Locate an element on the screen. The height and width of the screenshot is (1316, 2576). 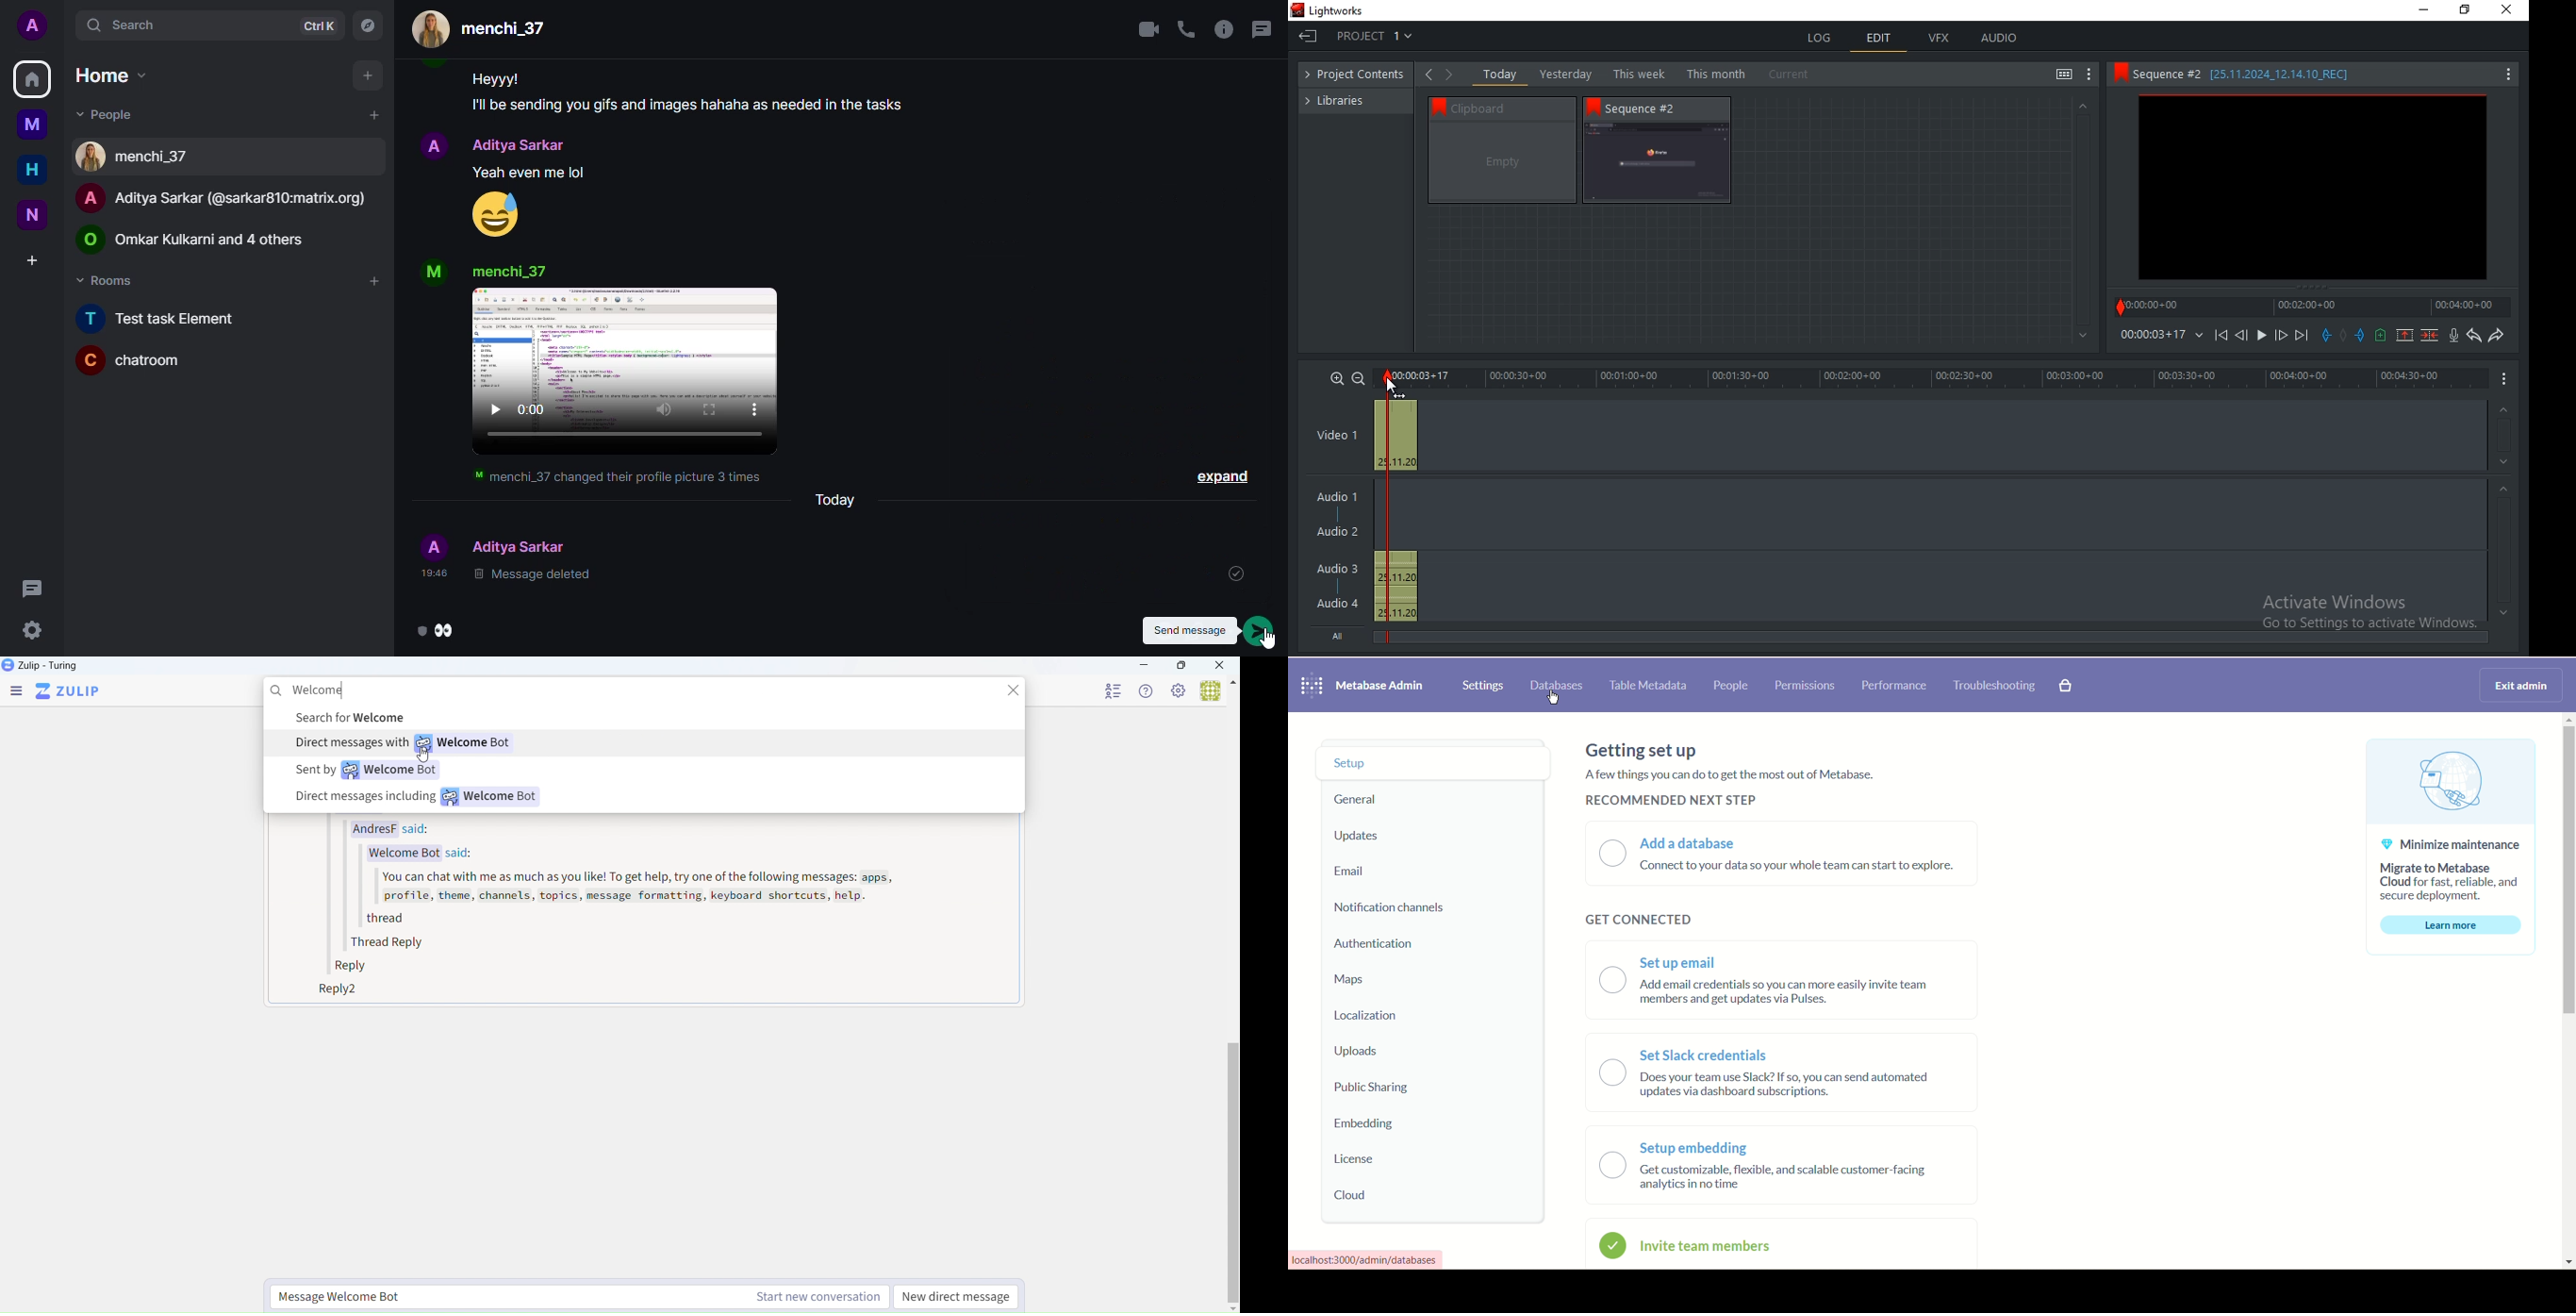
Clipboard is located at coordinates (1511, 107).